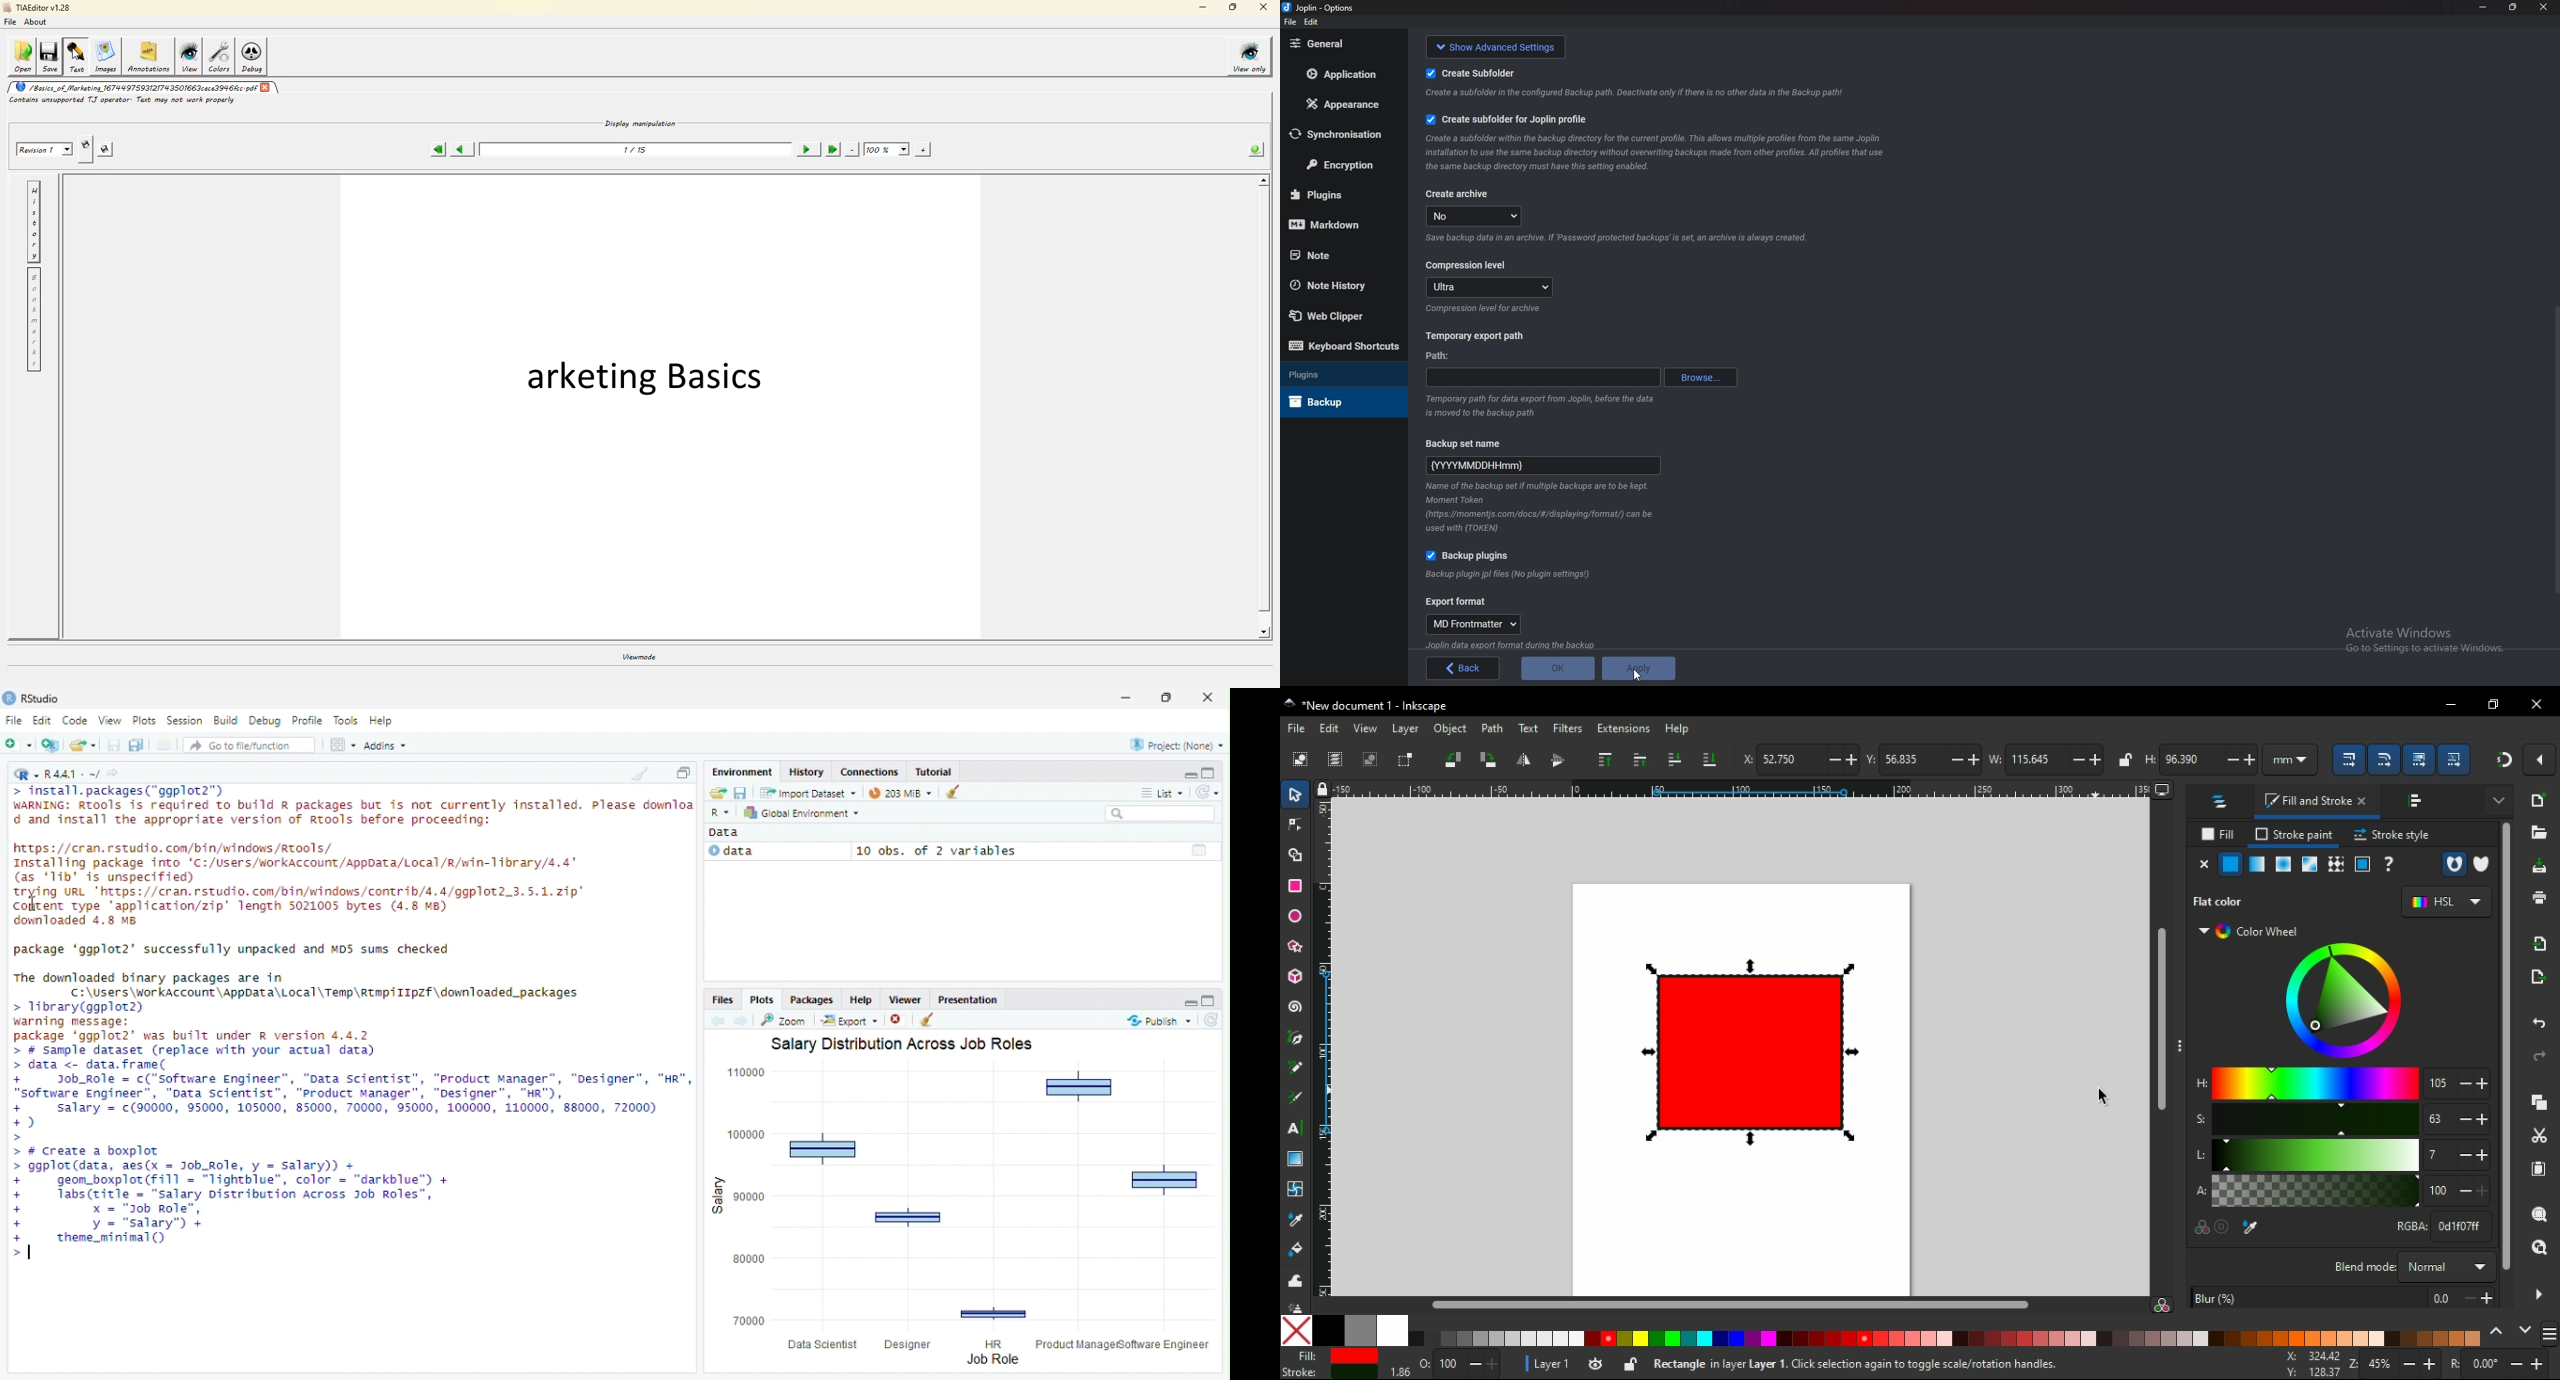 The height and width of the screenshot is (1400, 2576). What do you see at coordinates (1453, 729) in the screenshot?
I see `object` at bounding box center [1453, 729].